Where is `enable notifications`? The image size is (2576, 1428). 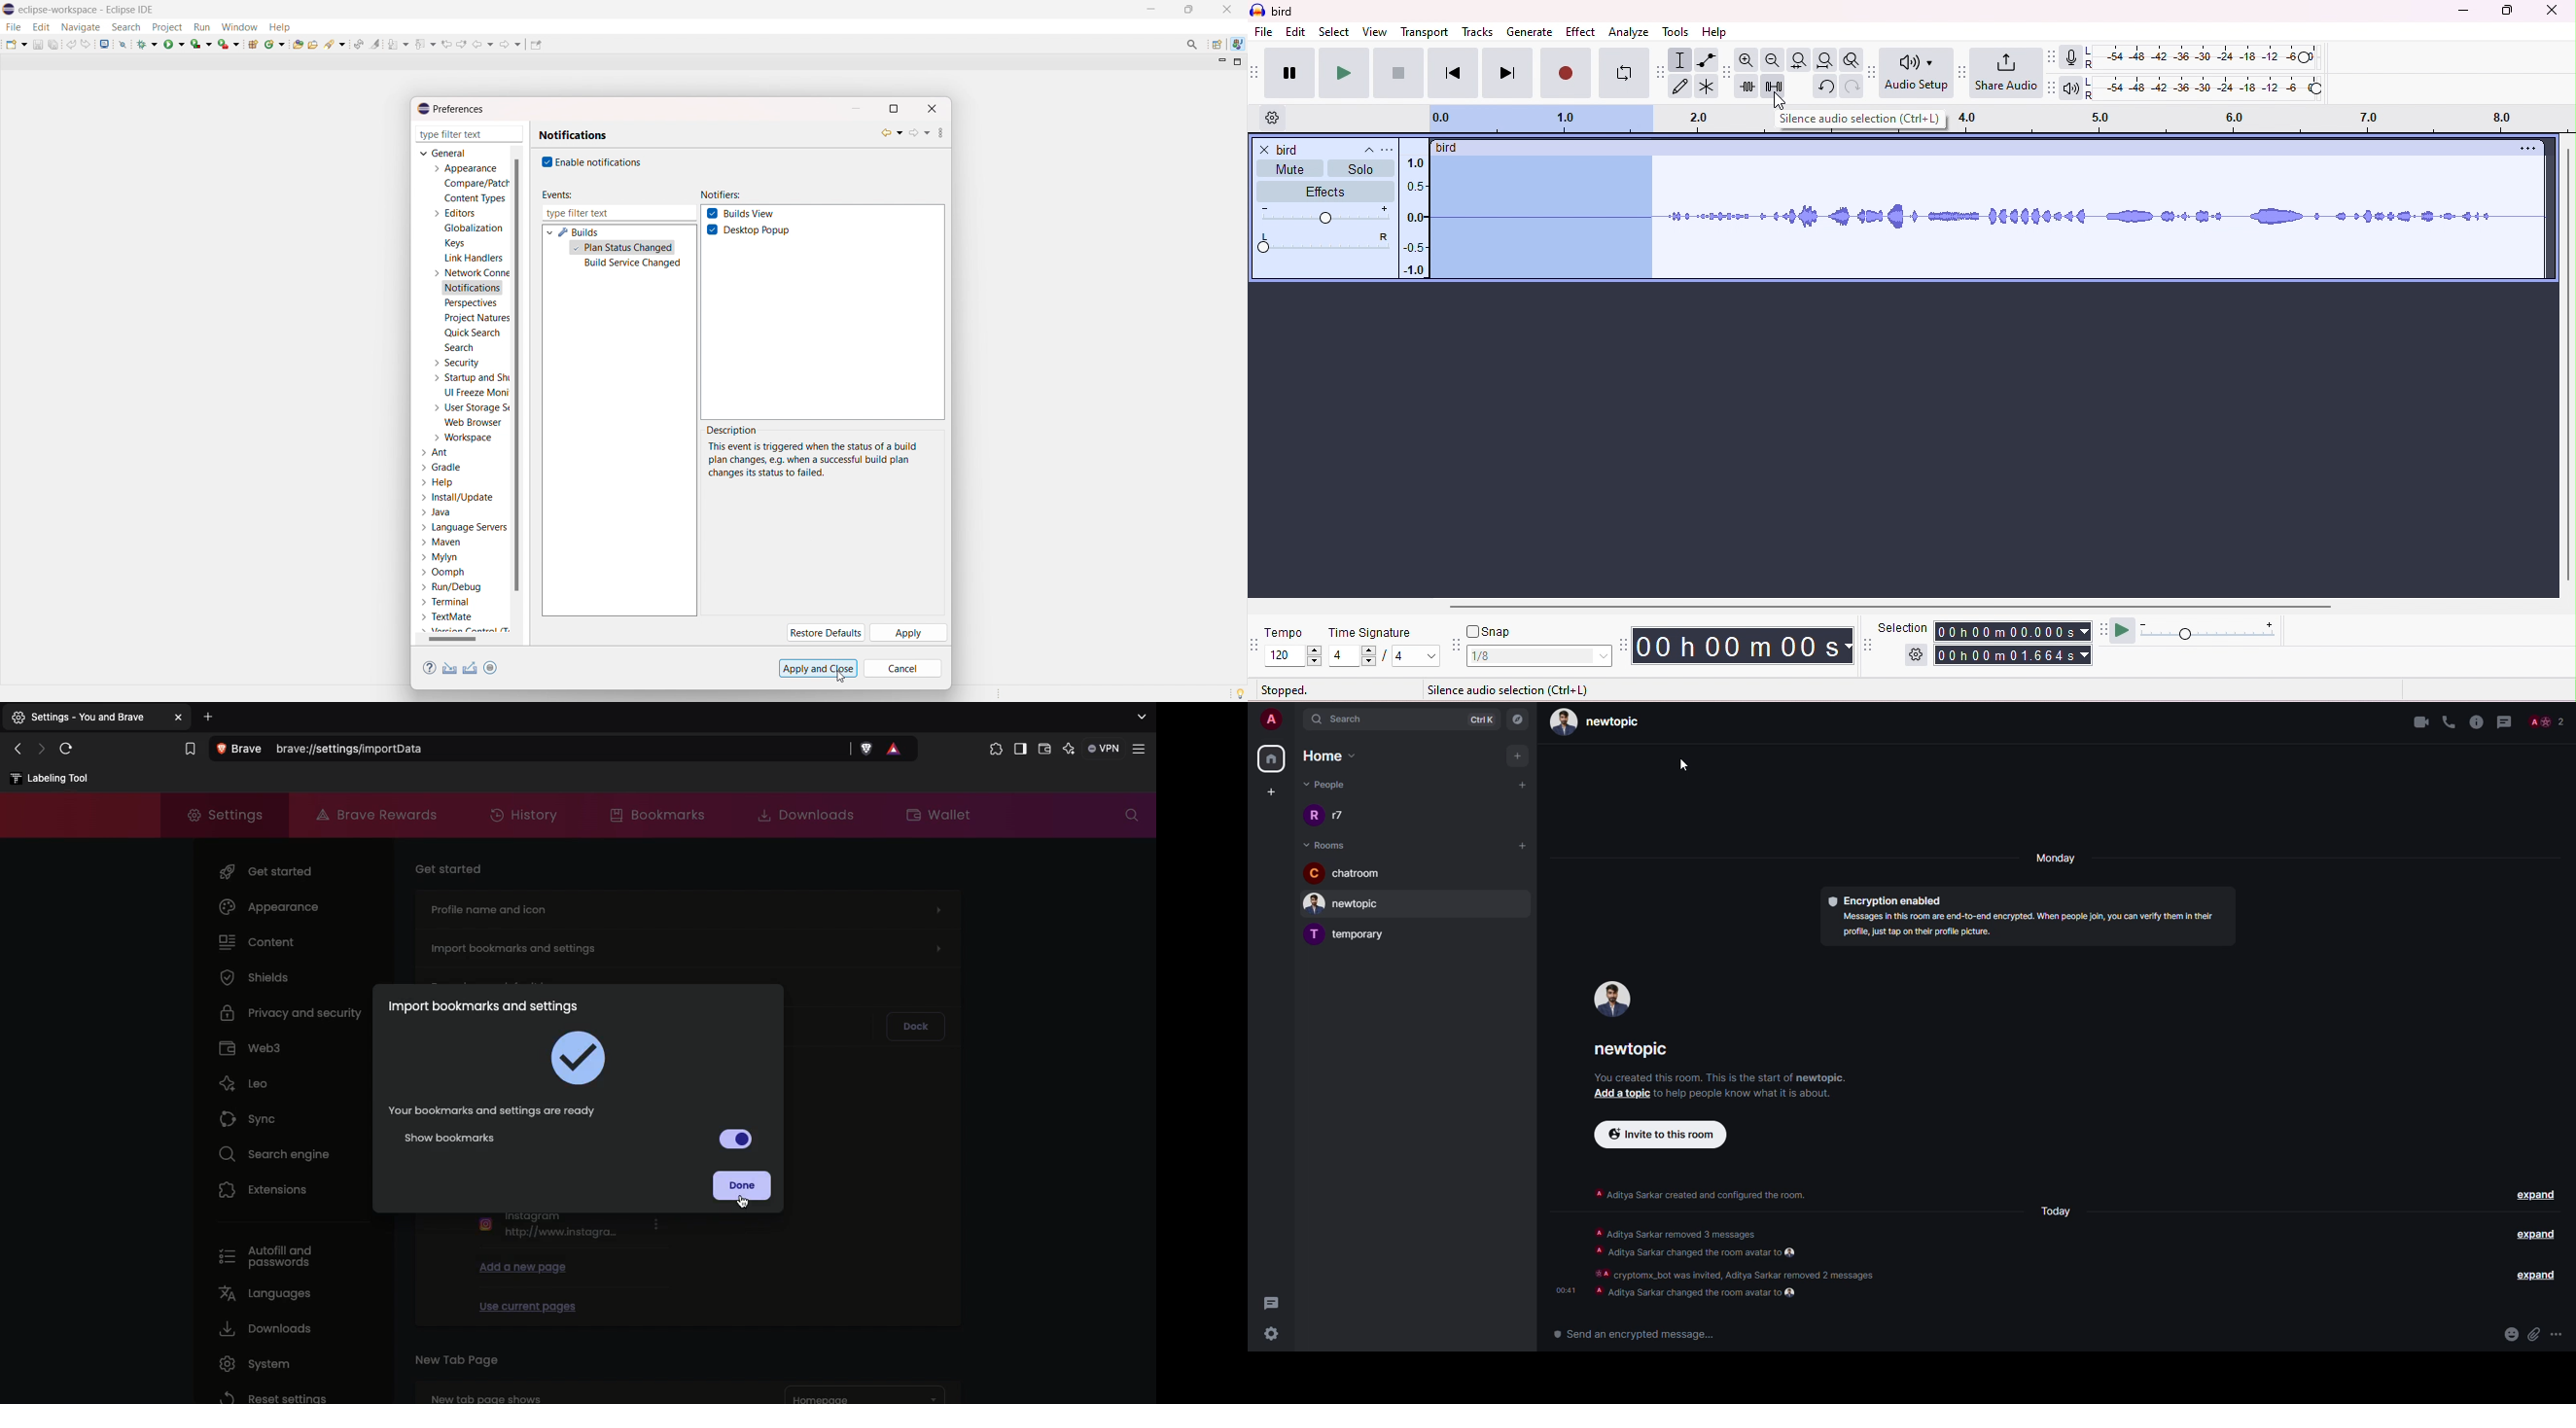
enable notifications is located at coordinates (600, 161).